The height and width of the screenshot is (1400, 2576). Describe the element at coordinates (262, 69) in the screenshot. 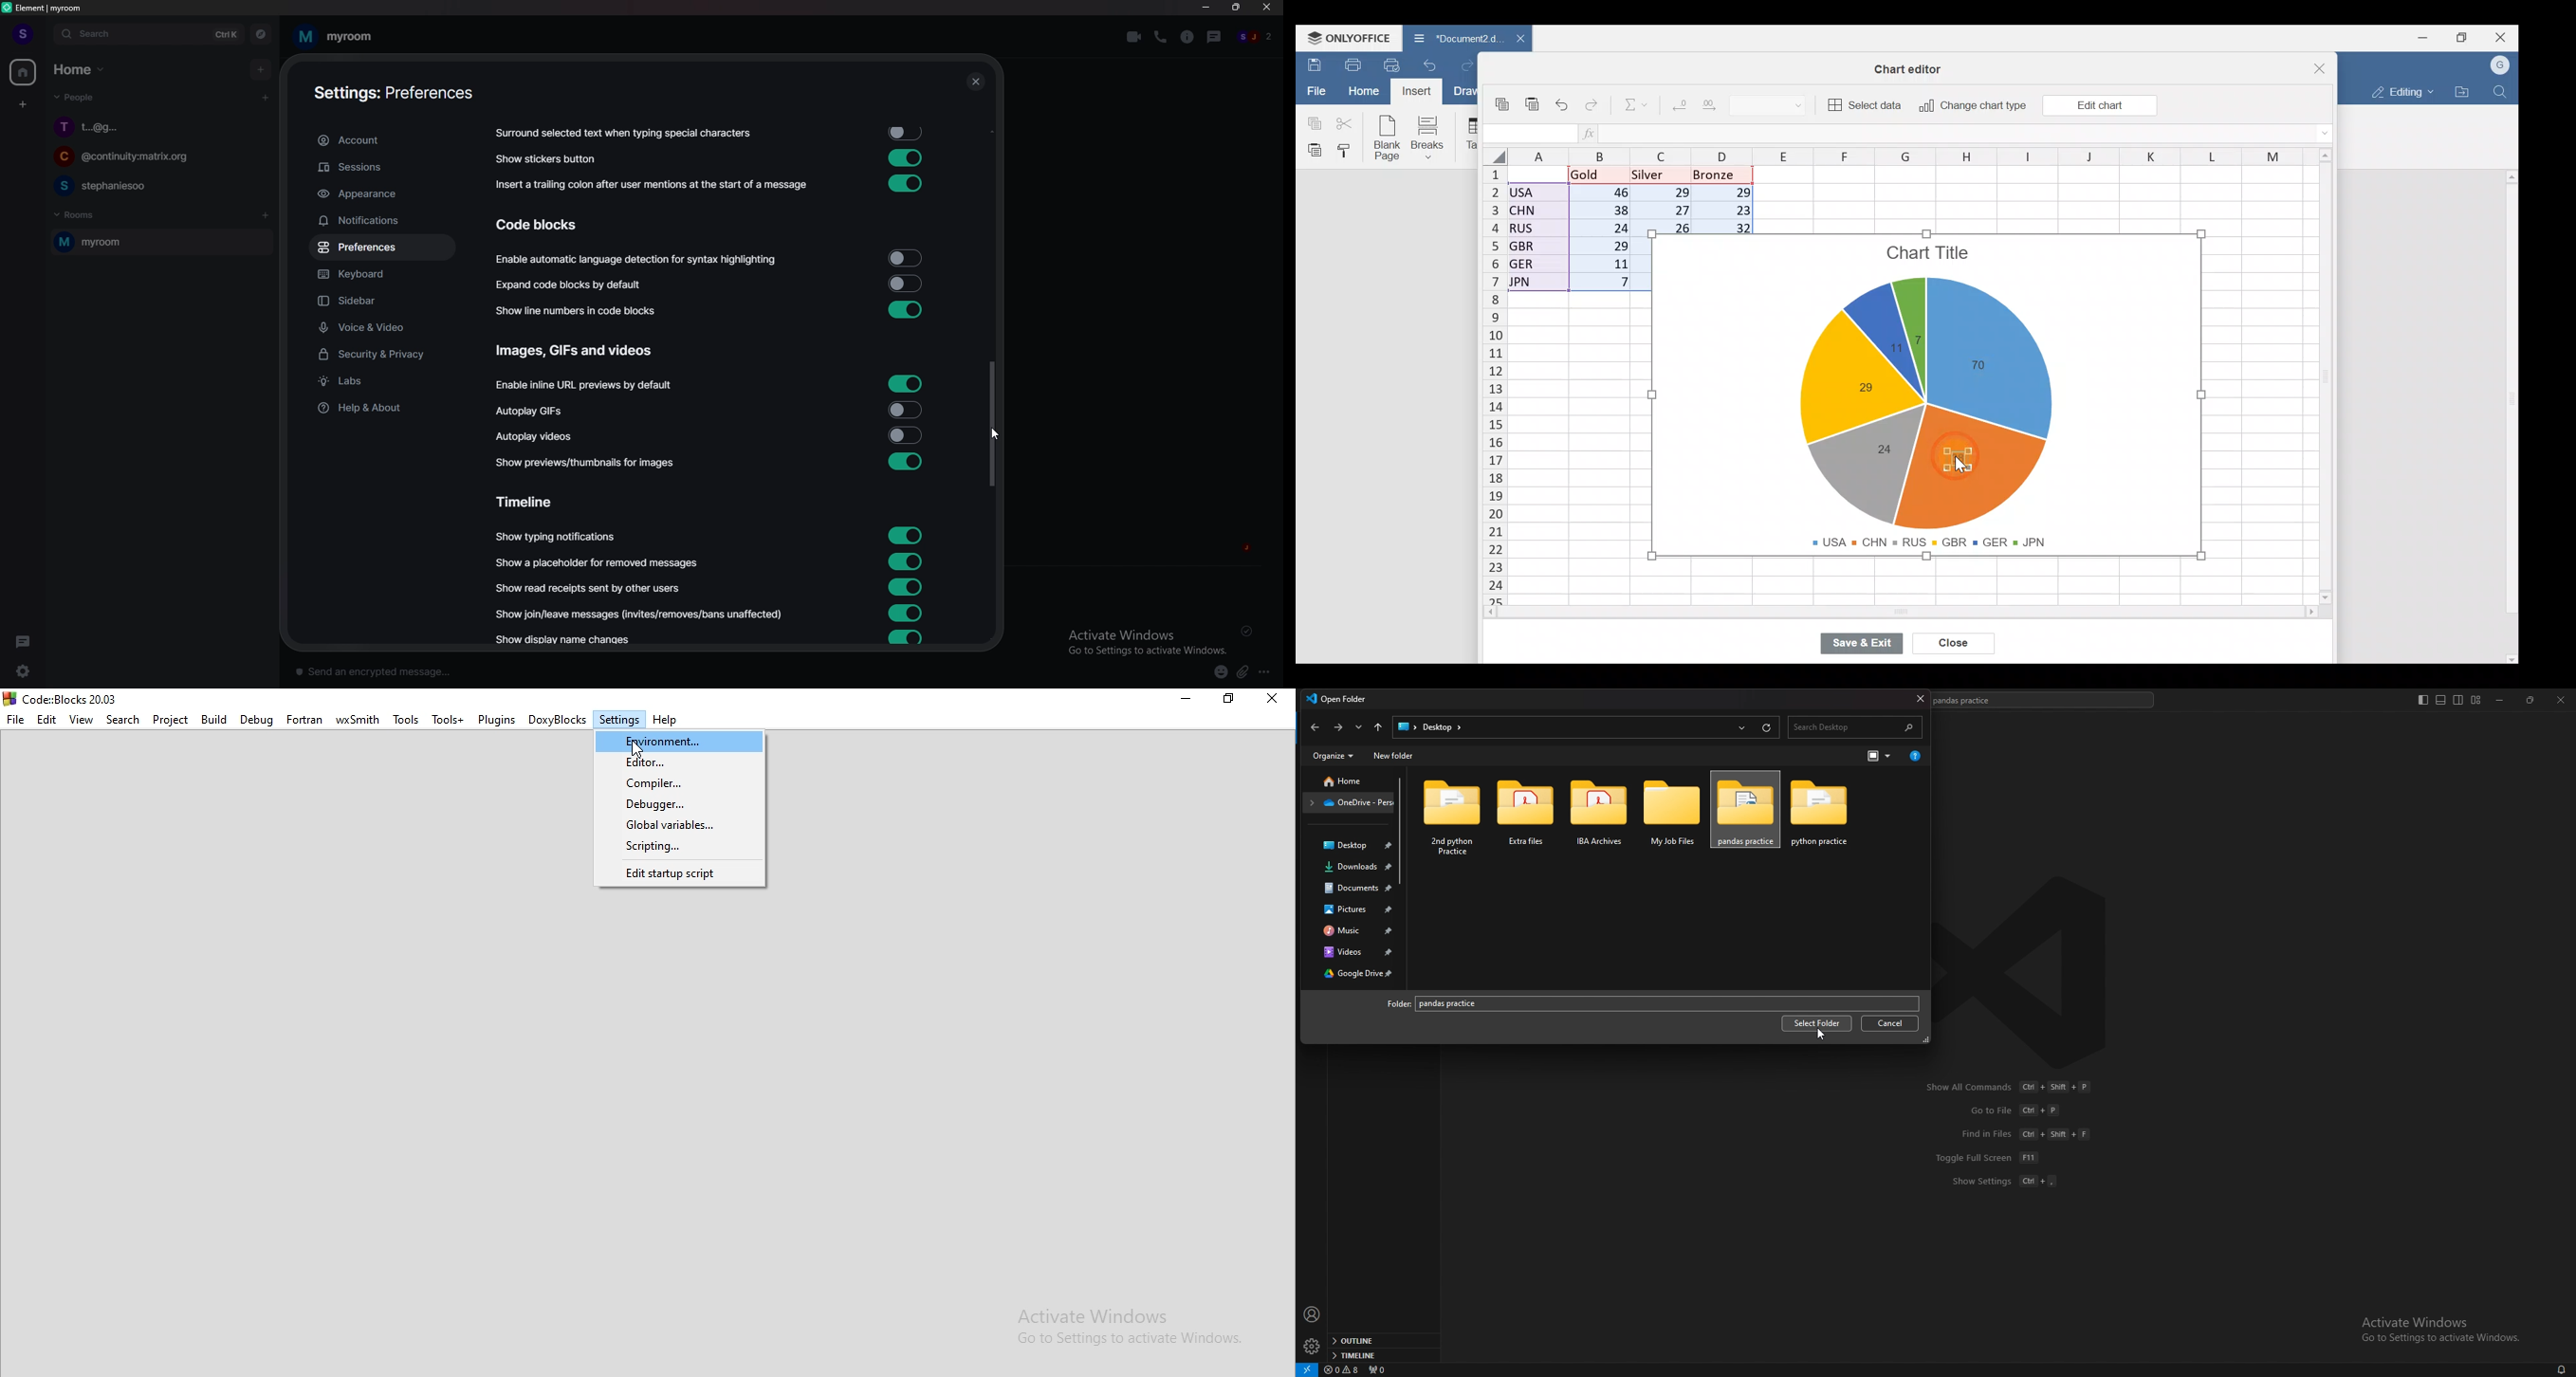

I see `add` at that location.